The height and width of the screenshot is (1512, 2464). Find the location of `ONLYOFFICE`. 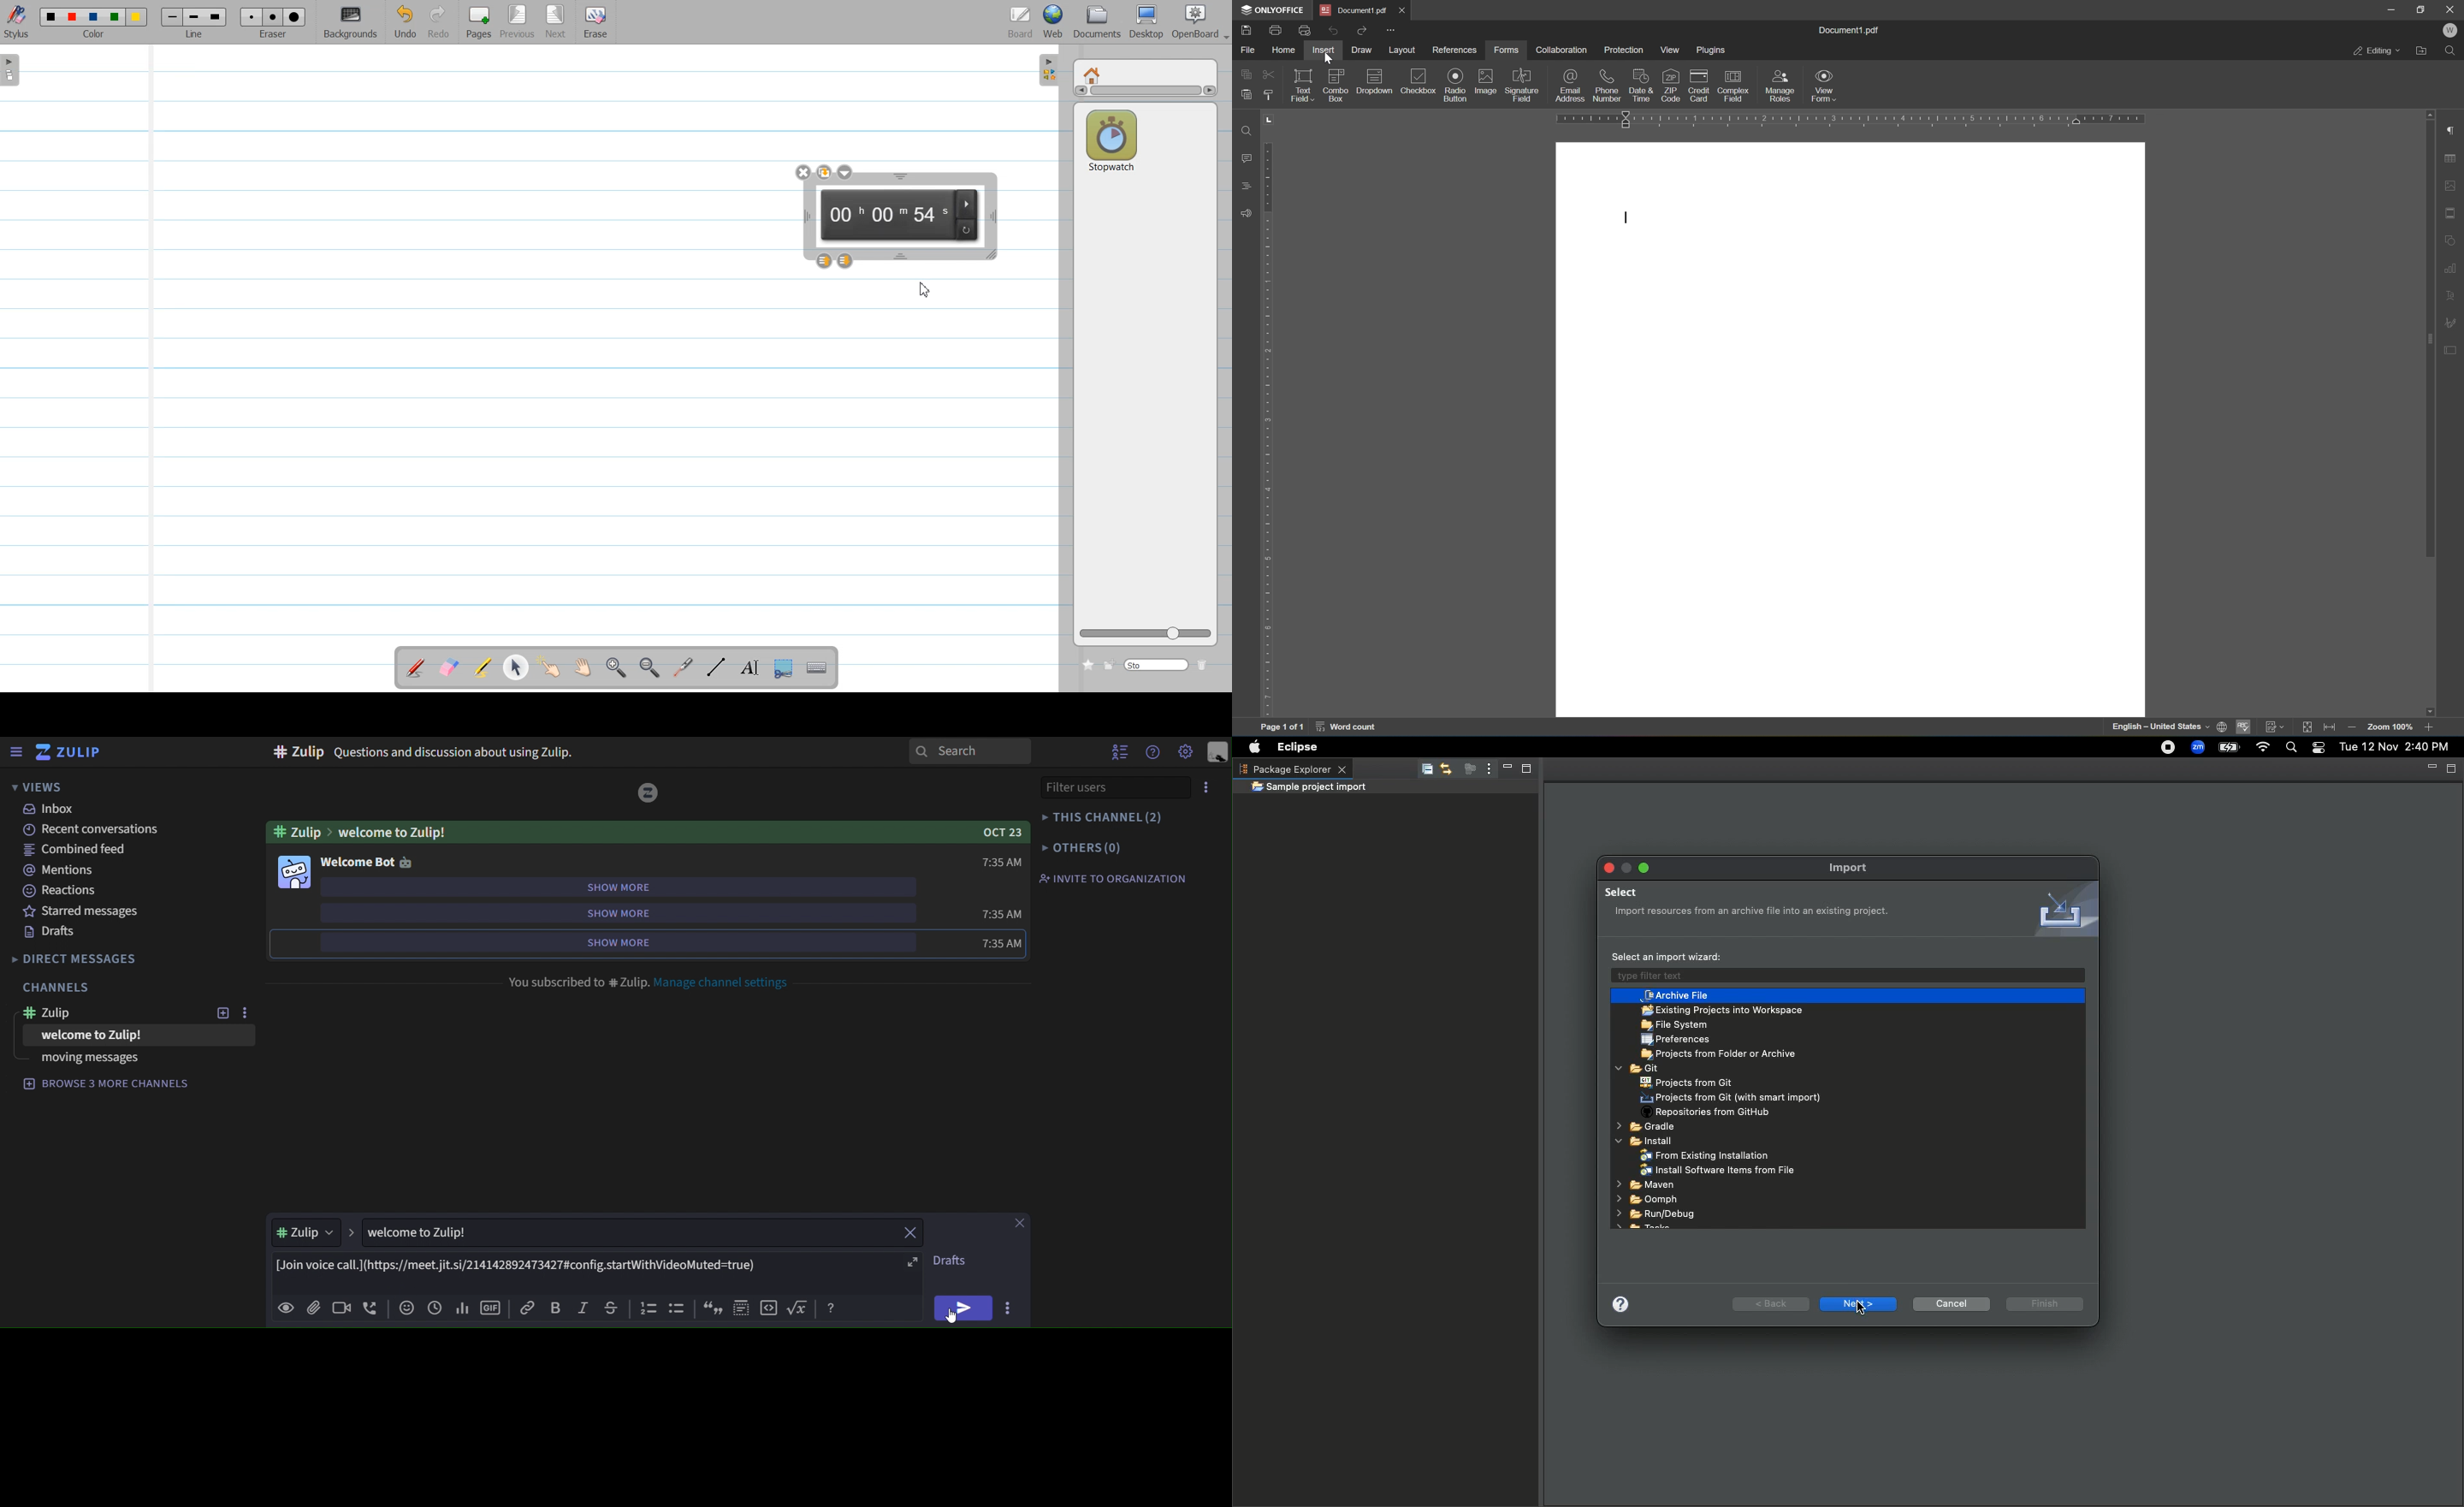

ONLYOFFICE is located at coordinates (1272, 11).